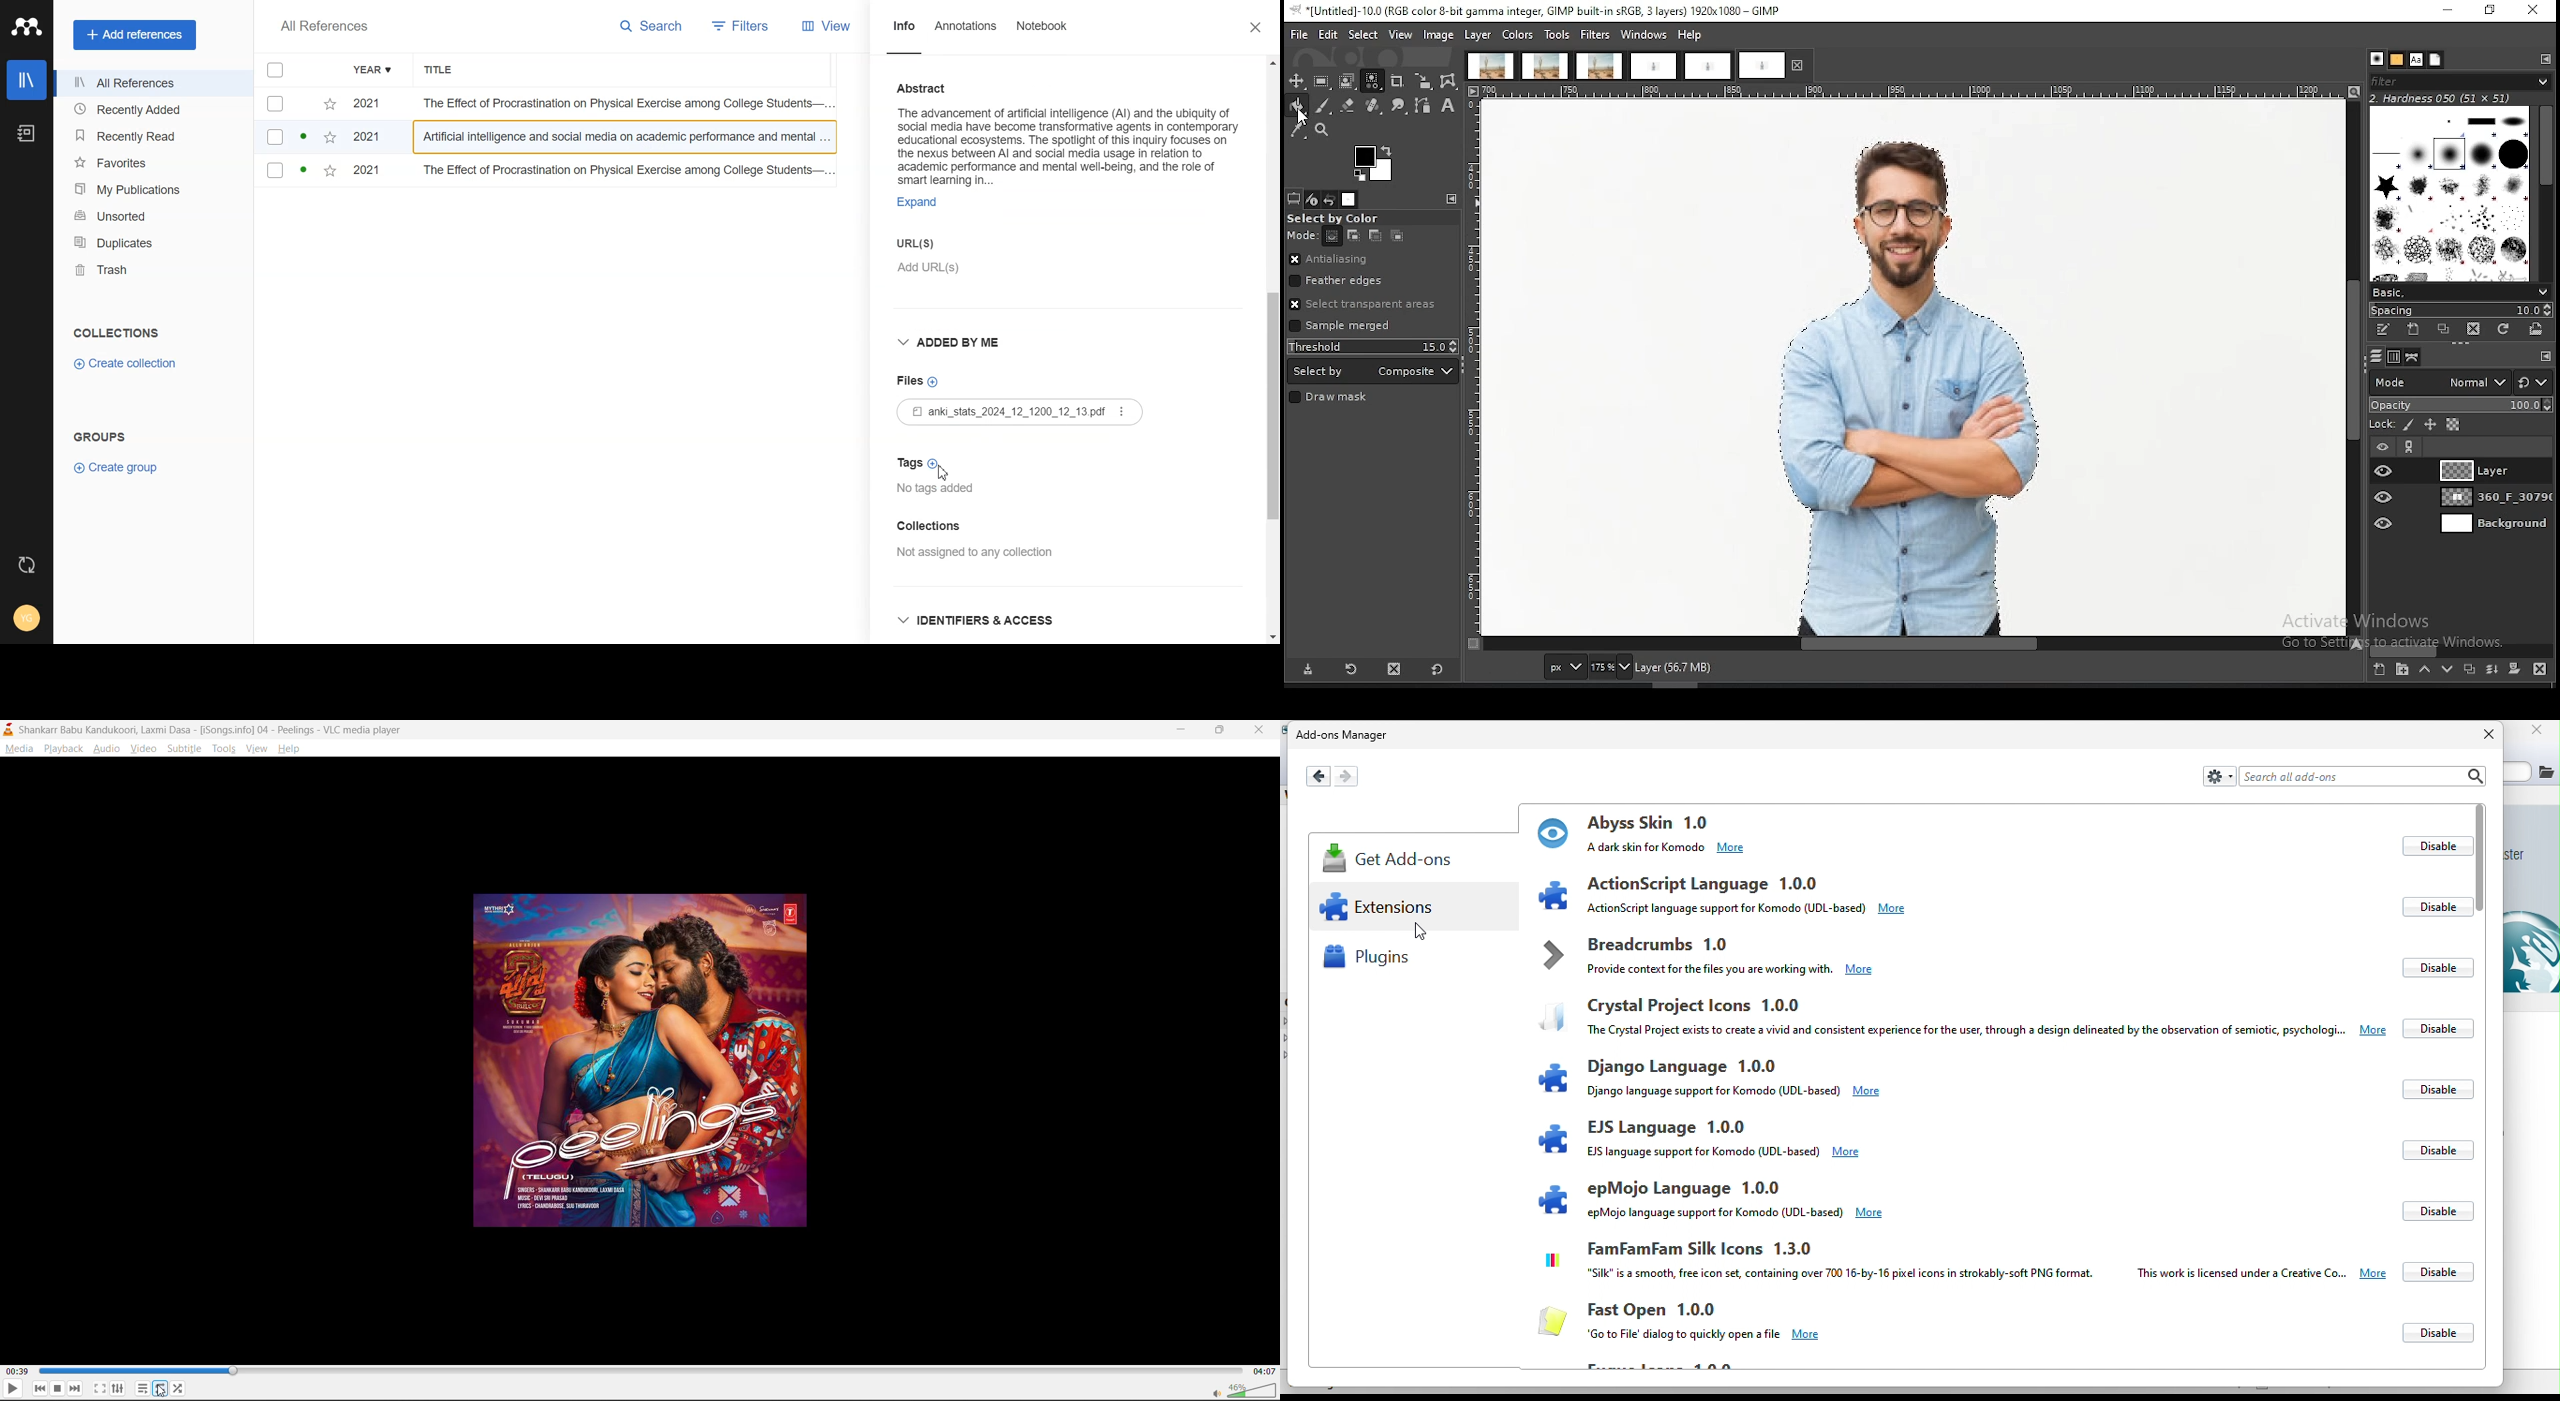 Image resolution: width=2576 pixels, height=1428 pixels. What do you see at coordinates (1960, 1264) in the screenshot?
I see `fam fam fam silk 1.30` at bounding box center [1960, 1264].